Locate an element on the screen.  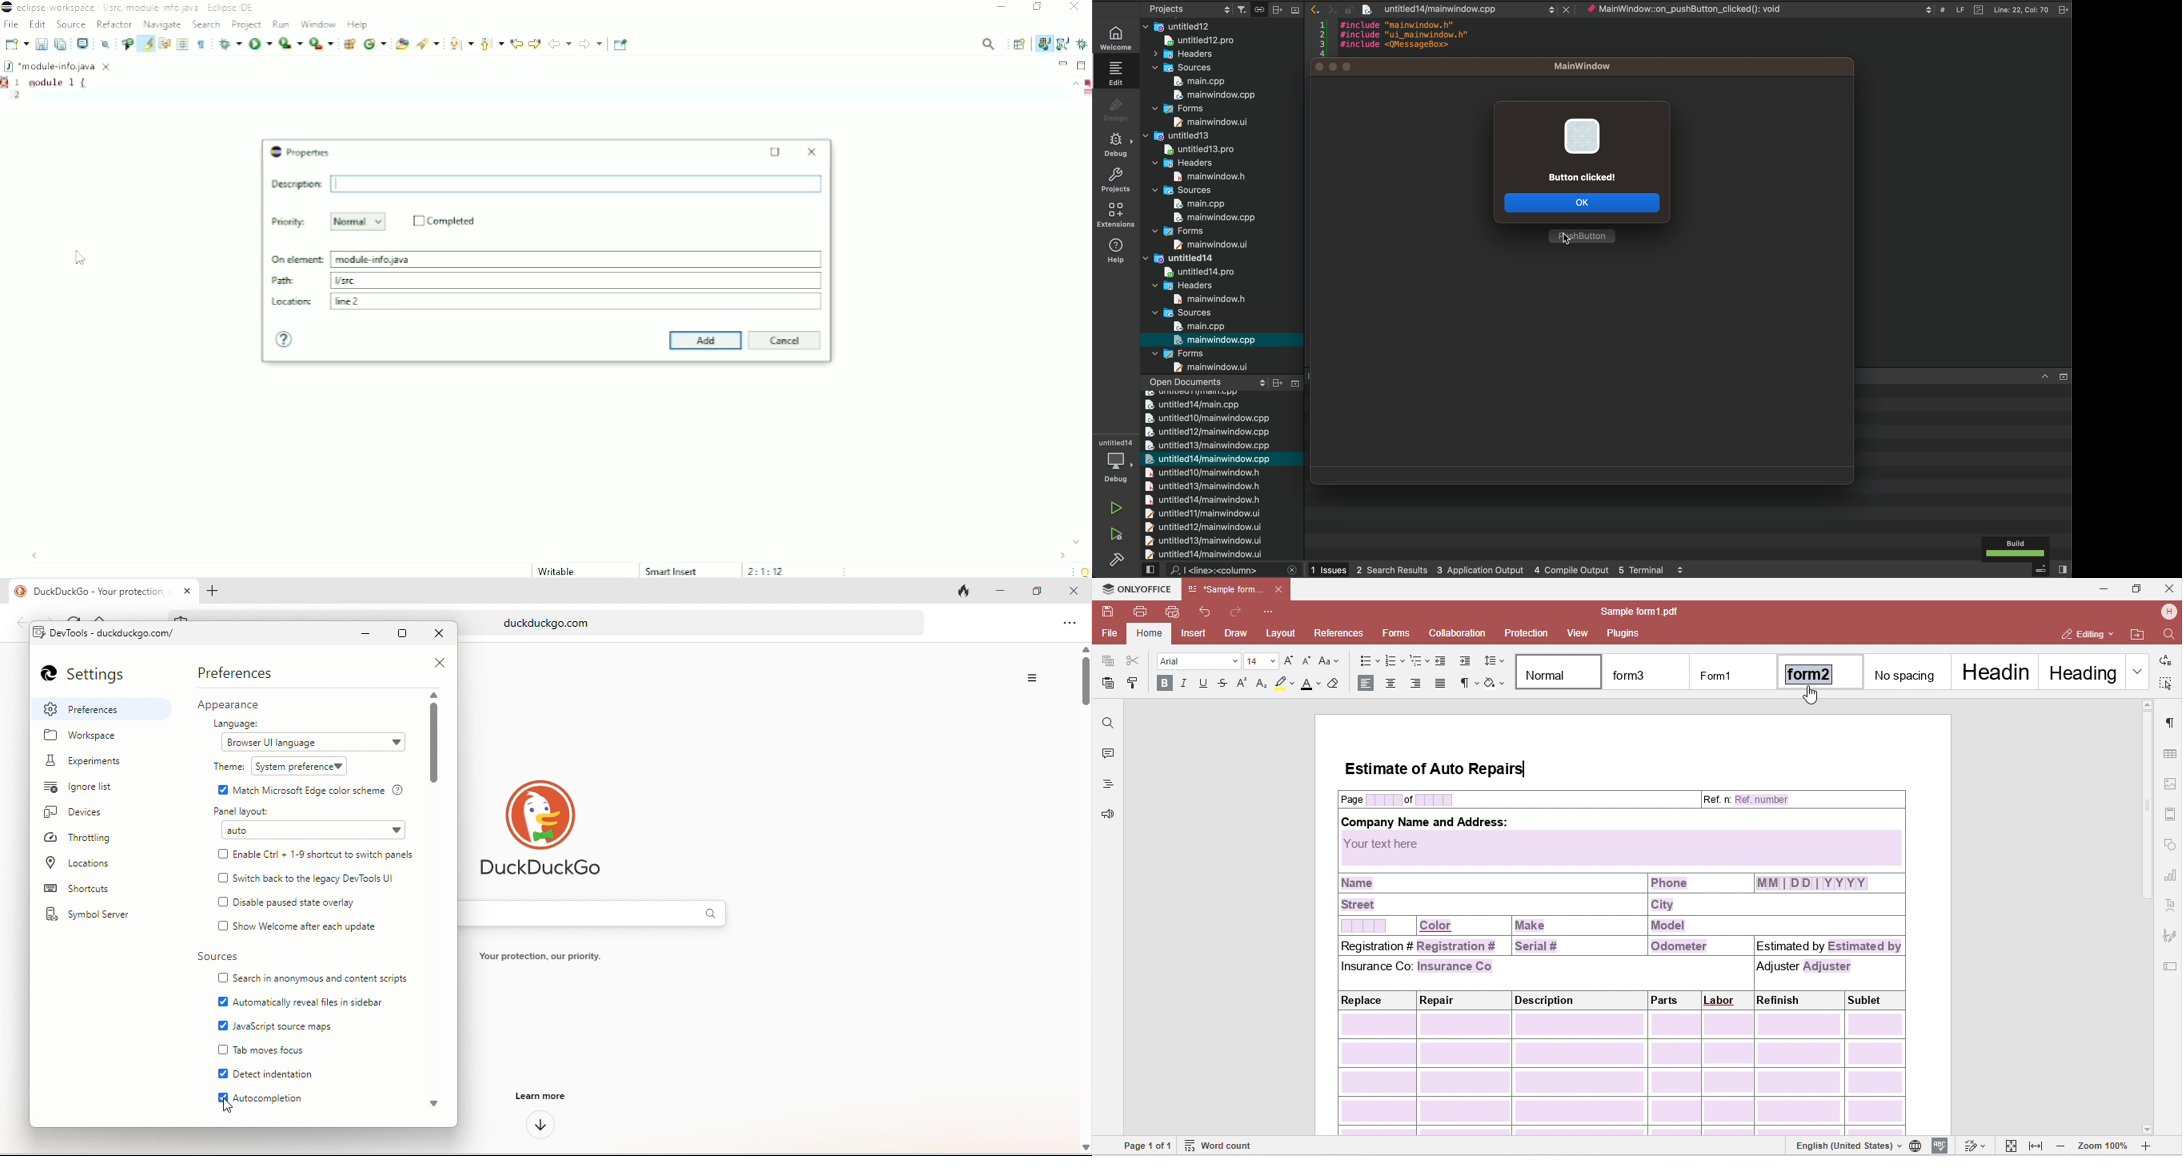
main.cpp is located at coordinates (1202, 326).